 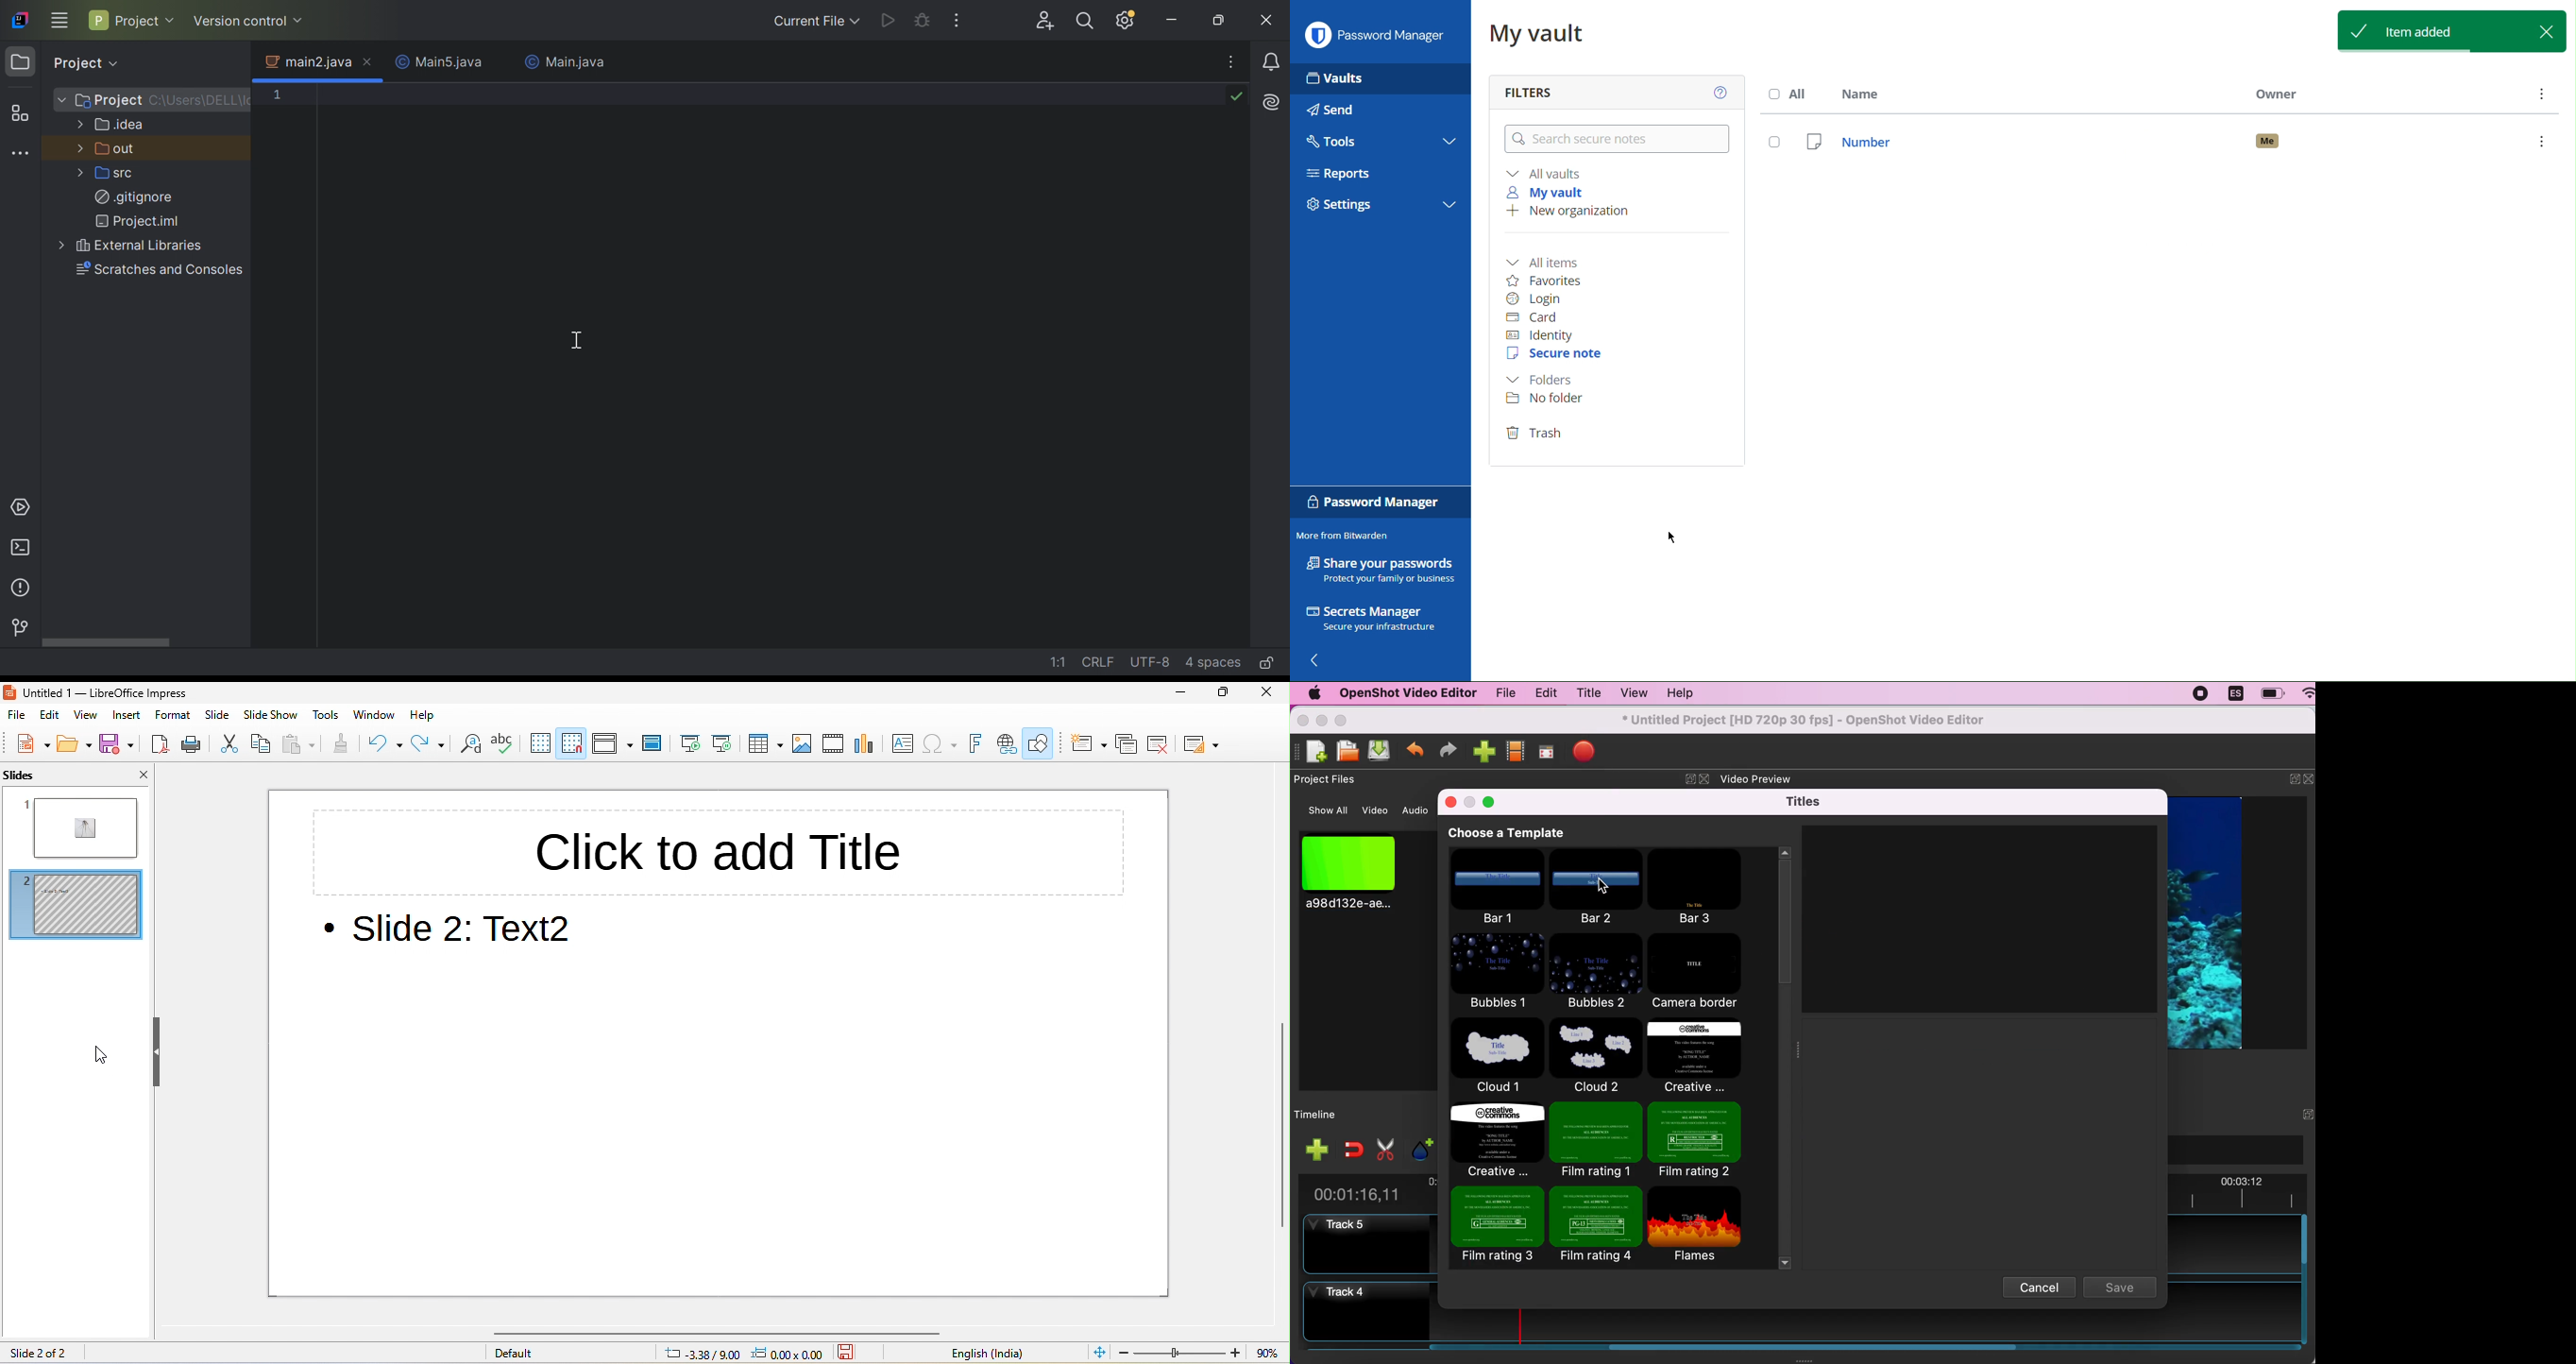 What do you see at coordinates (80, 909) in the screenshot?
I see `slide 2 hidden` at bounding box center [80, 909].